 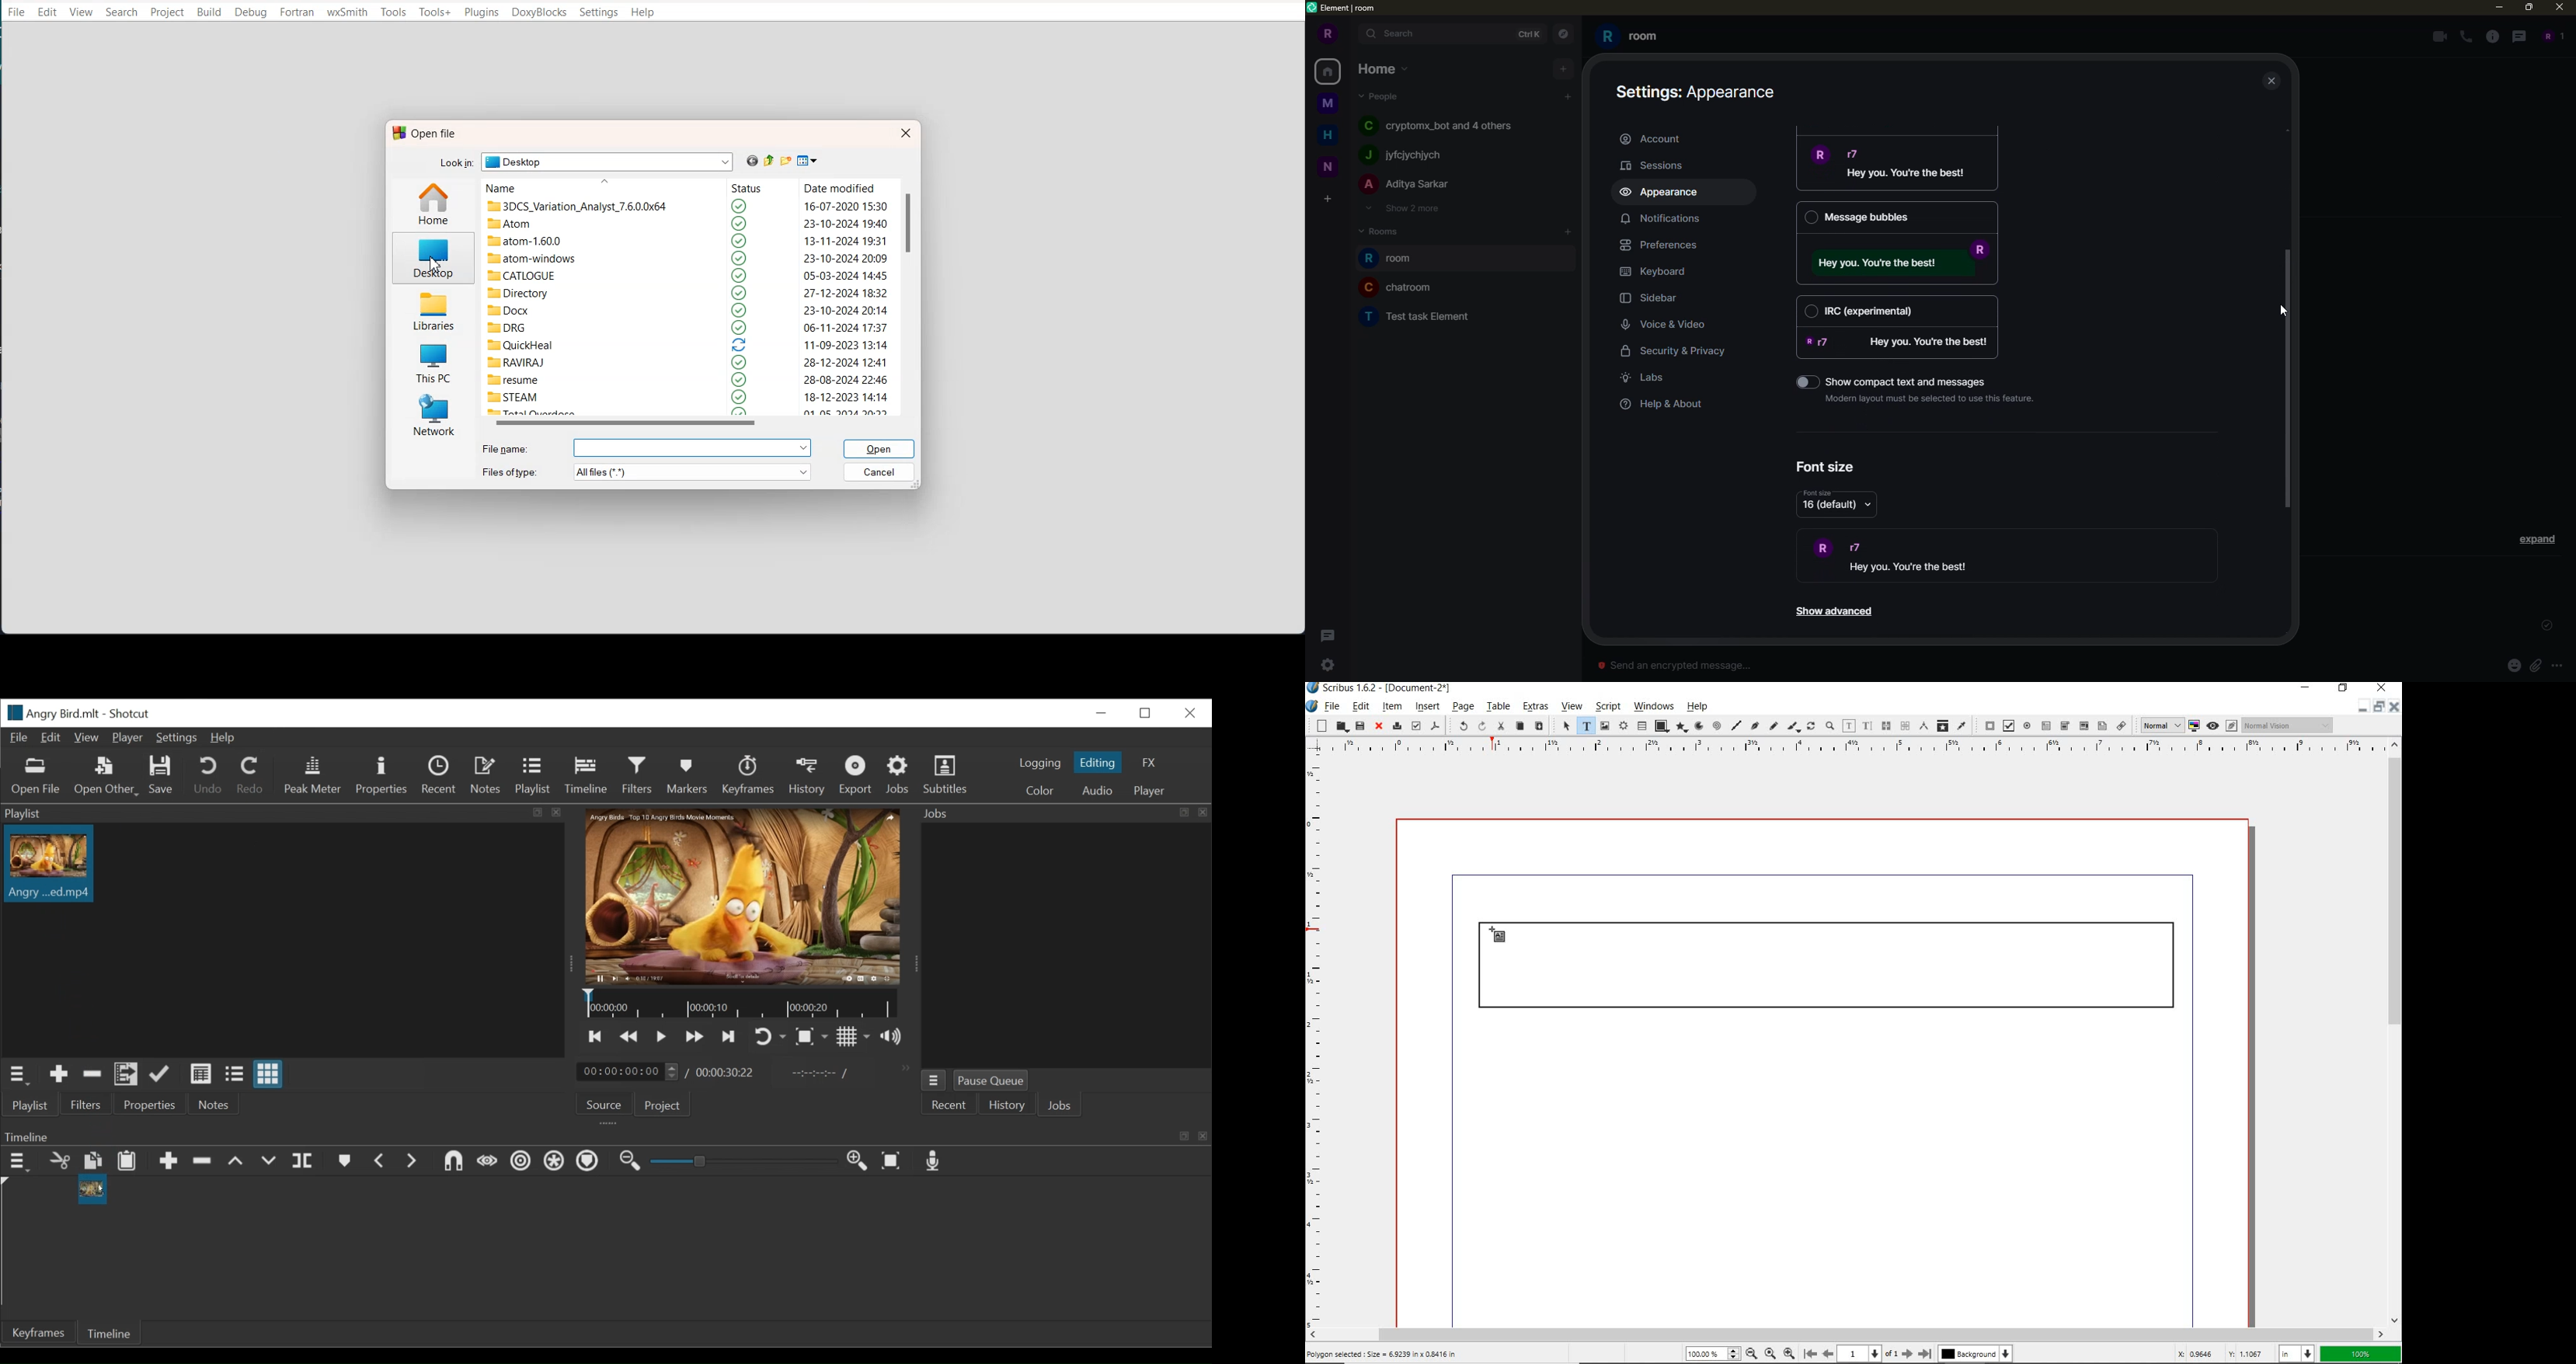 What do you see at coordinates (1421, 315) in the screenshot?
I see `room` at bounding box center [1421, 315].